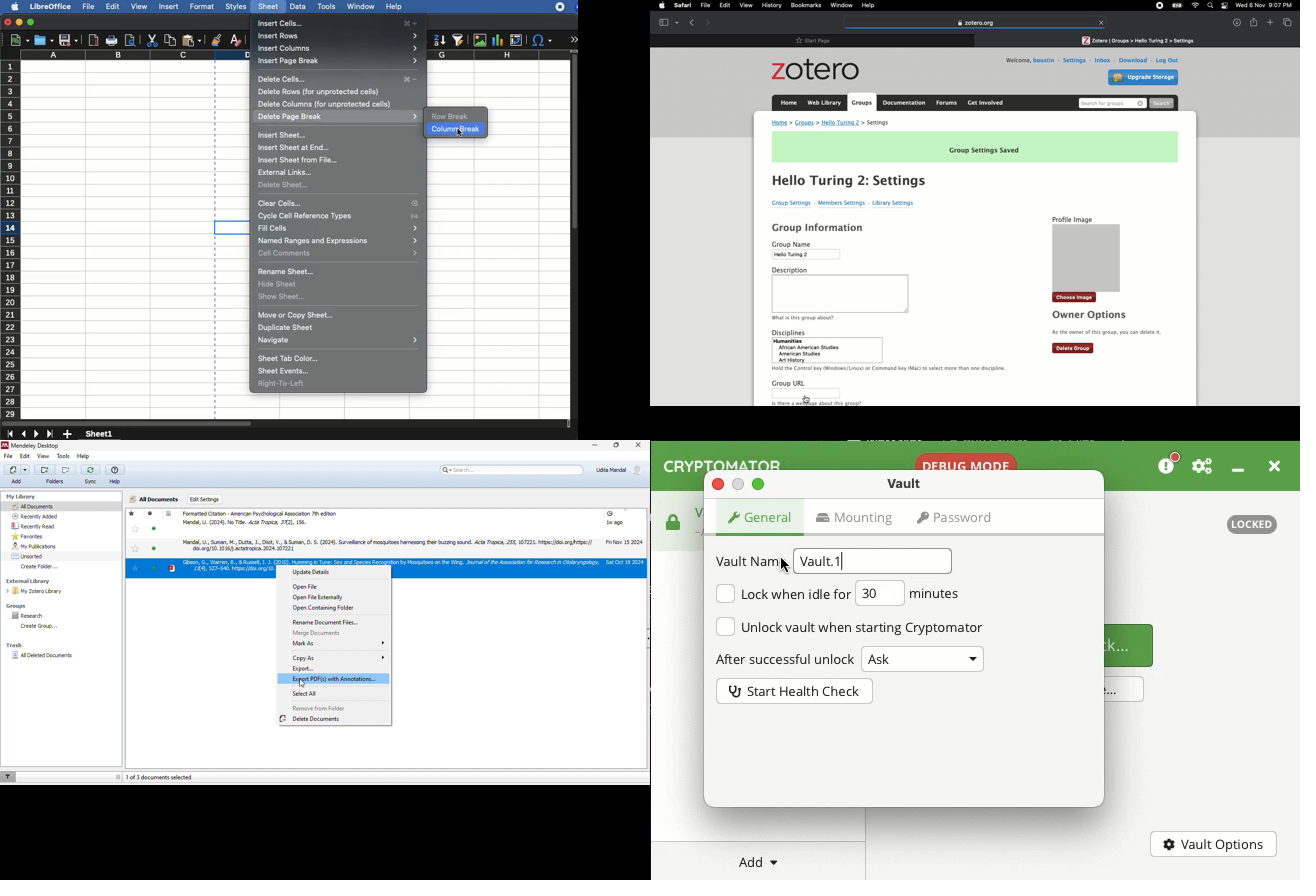 Image resolution: width=1316 pixels, height=896 pixels. I want to click on maximize, so click(30, 22).